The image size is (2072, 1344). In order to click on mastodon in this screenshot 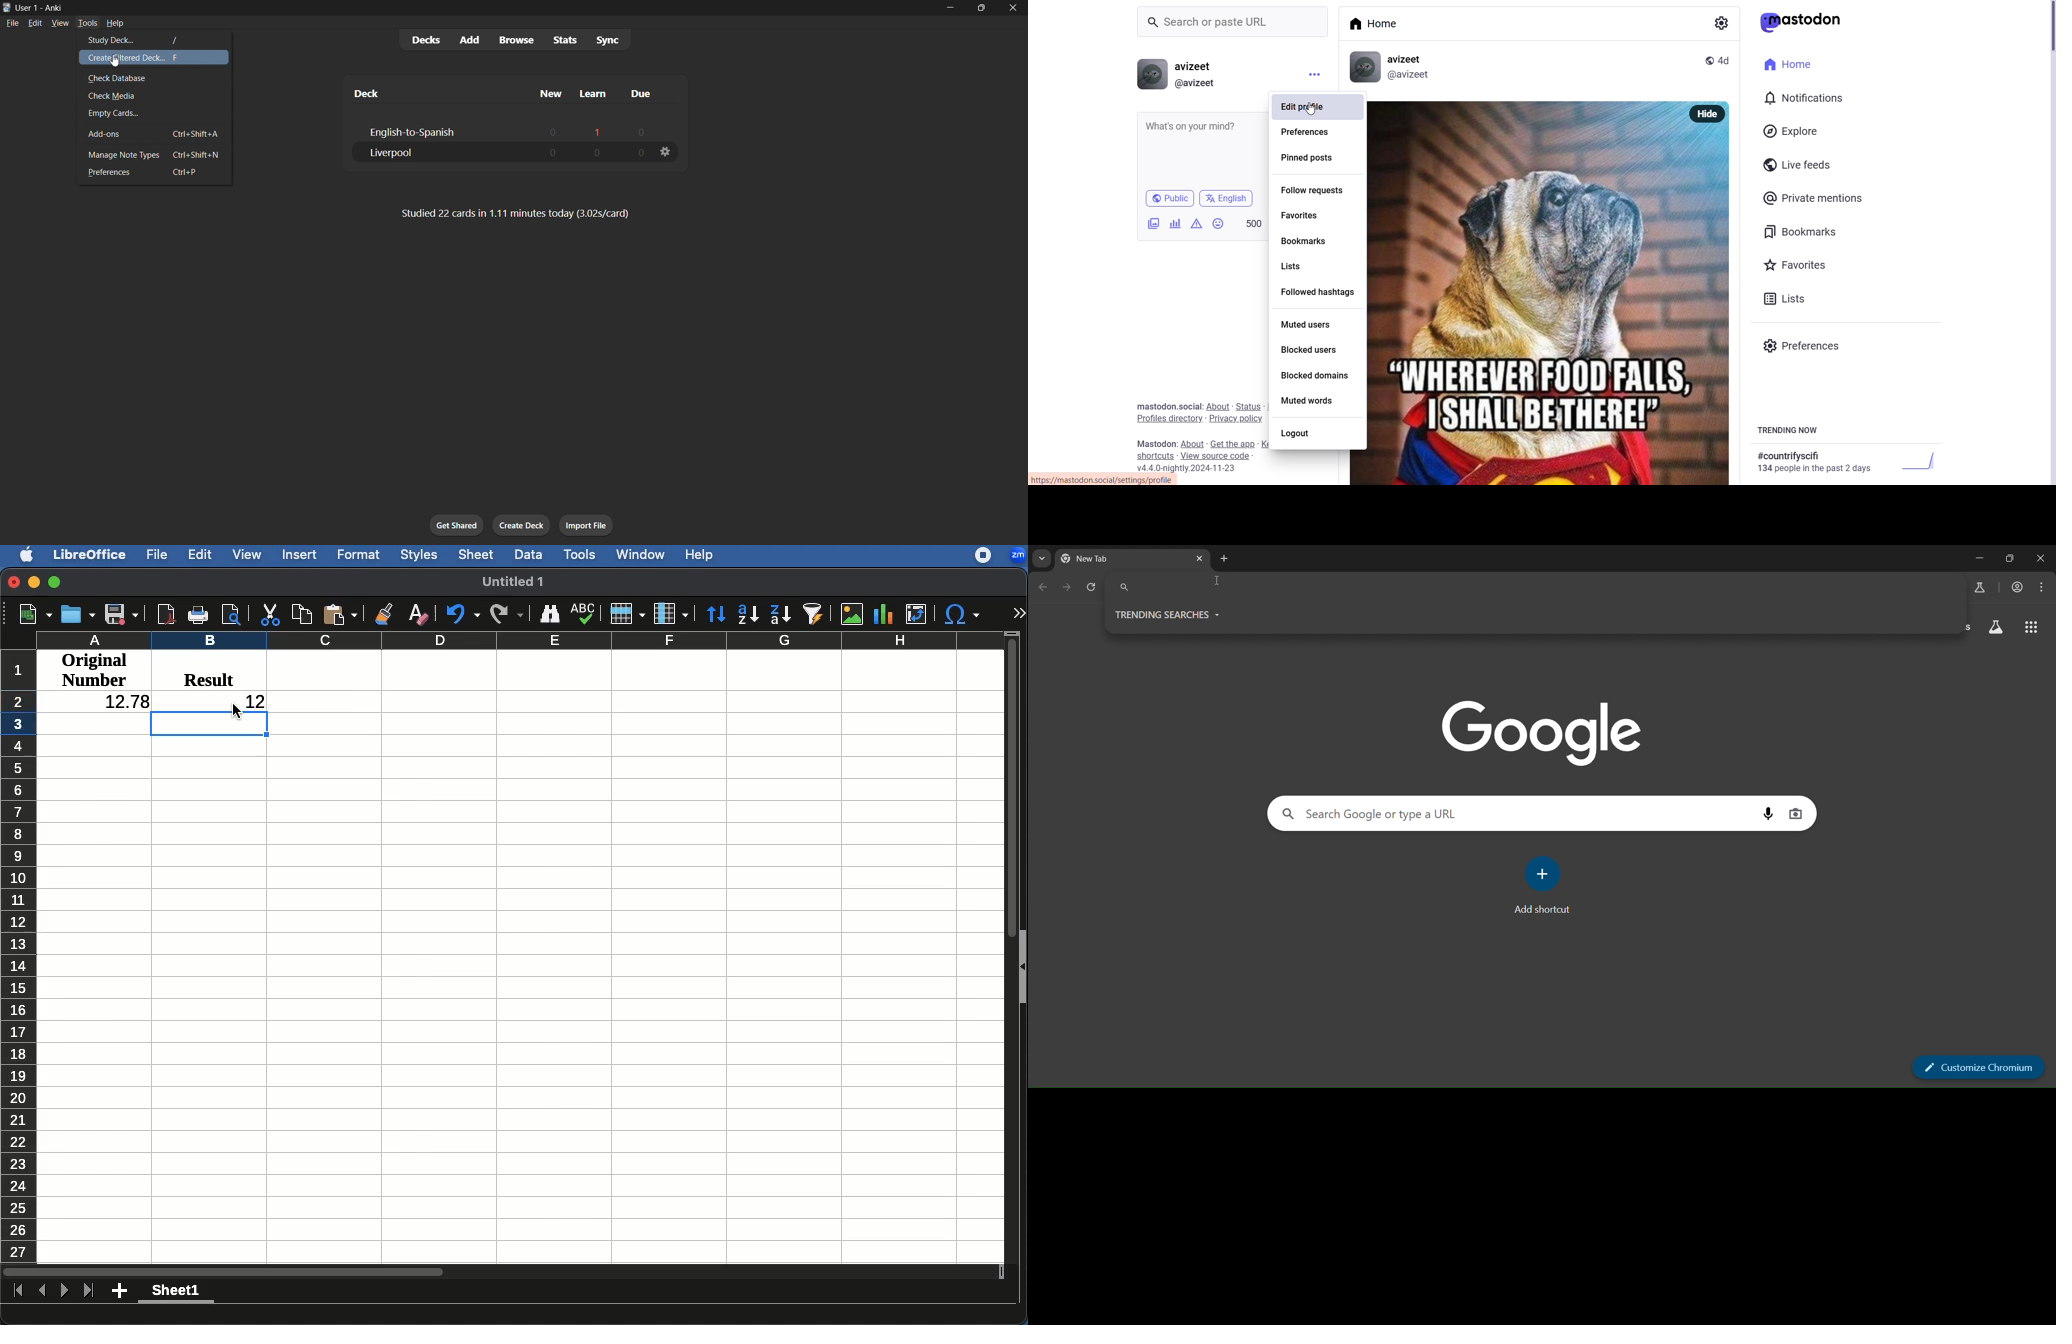, I will do `click(1802, 22)`.